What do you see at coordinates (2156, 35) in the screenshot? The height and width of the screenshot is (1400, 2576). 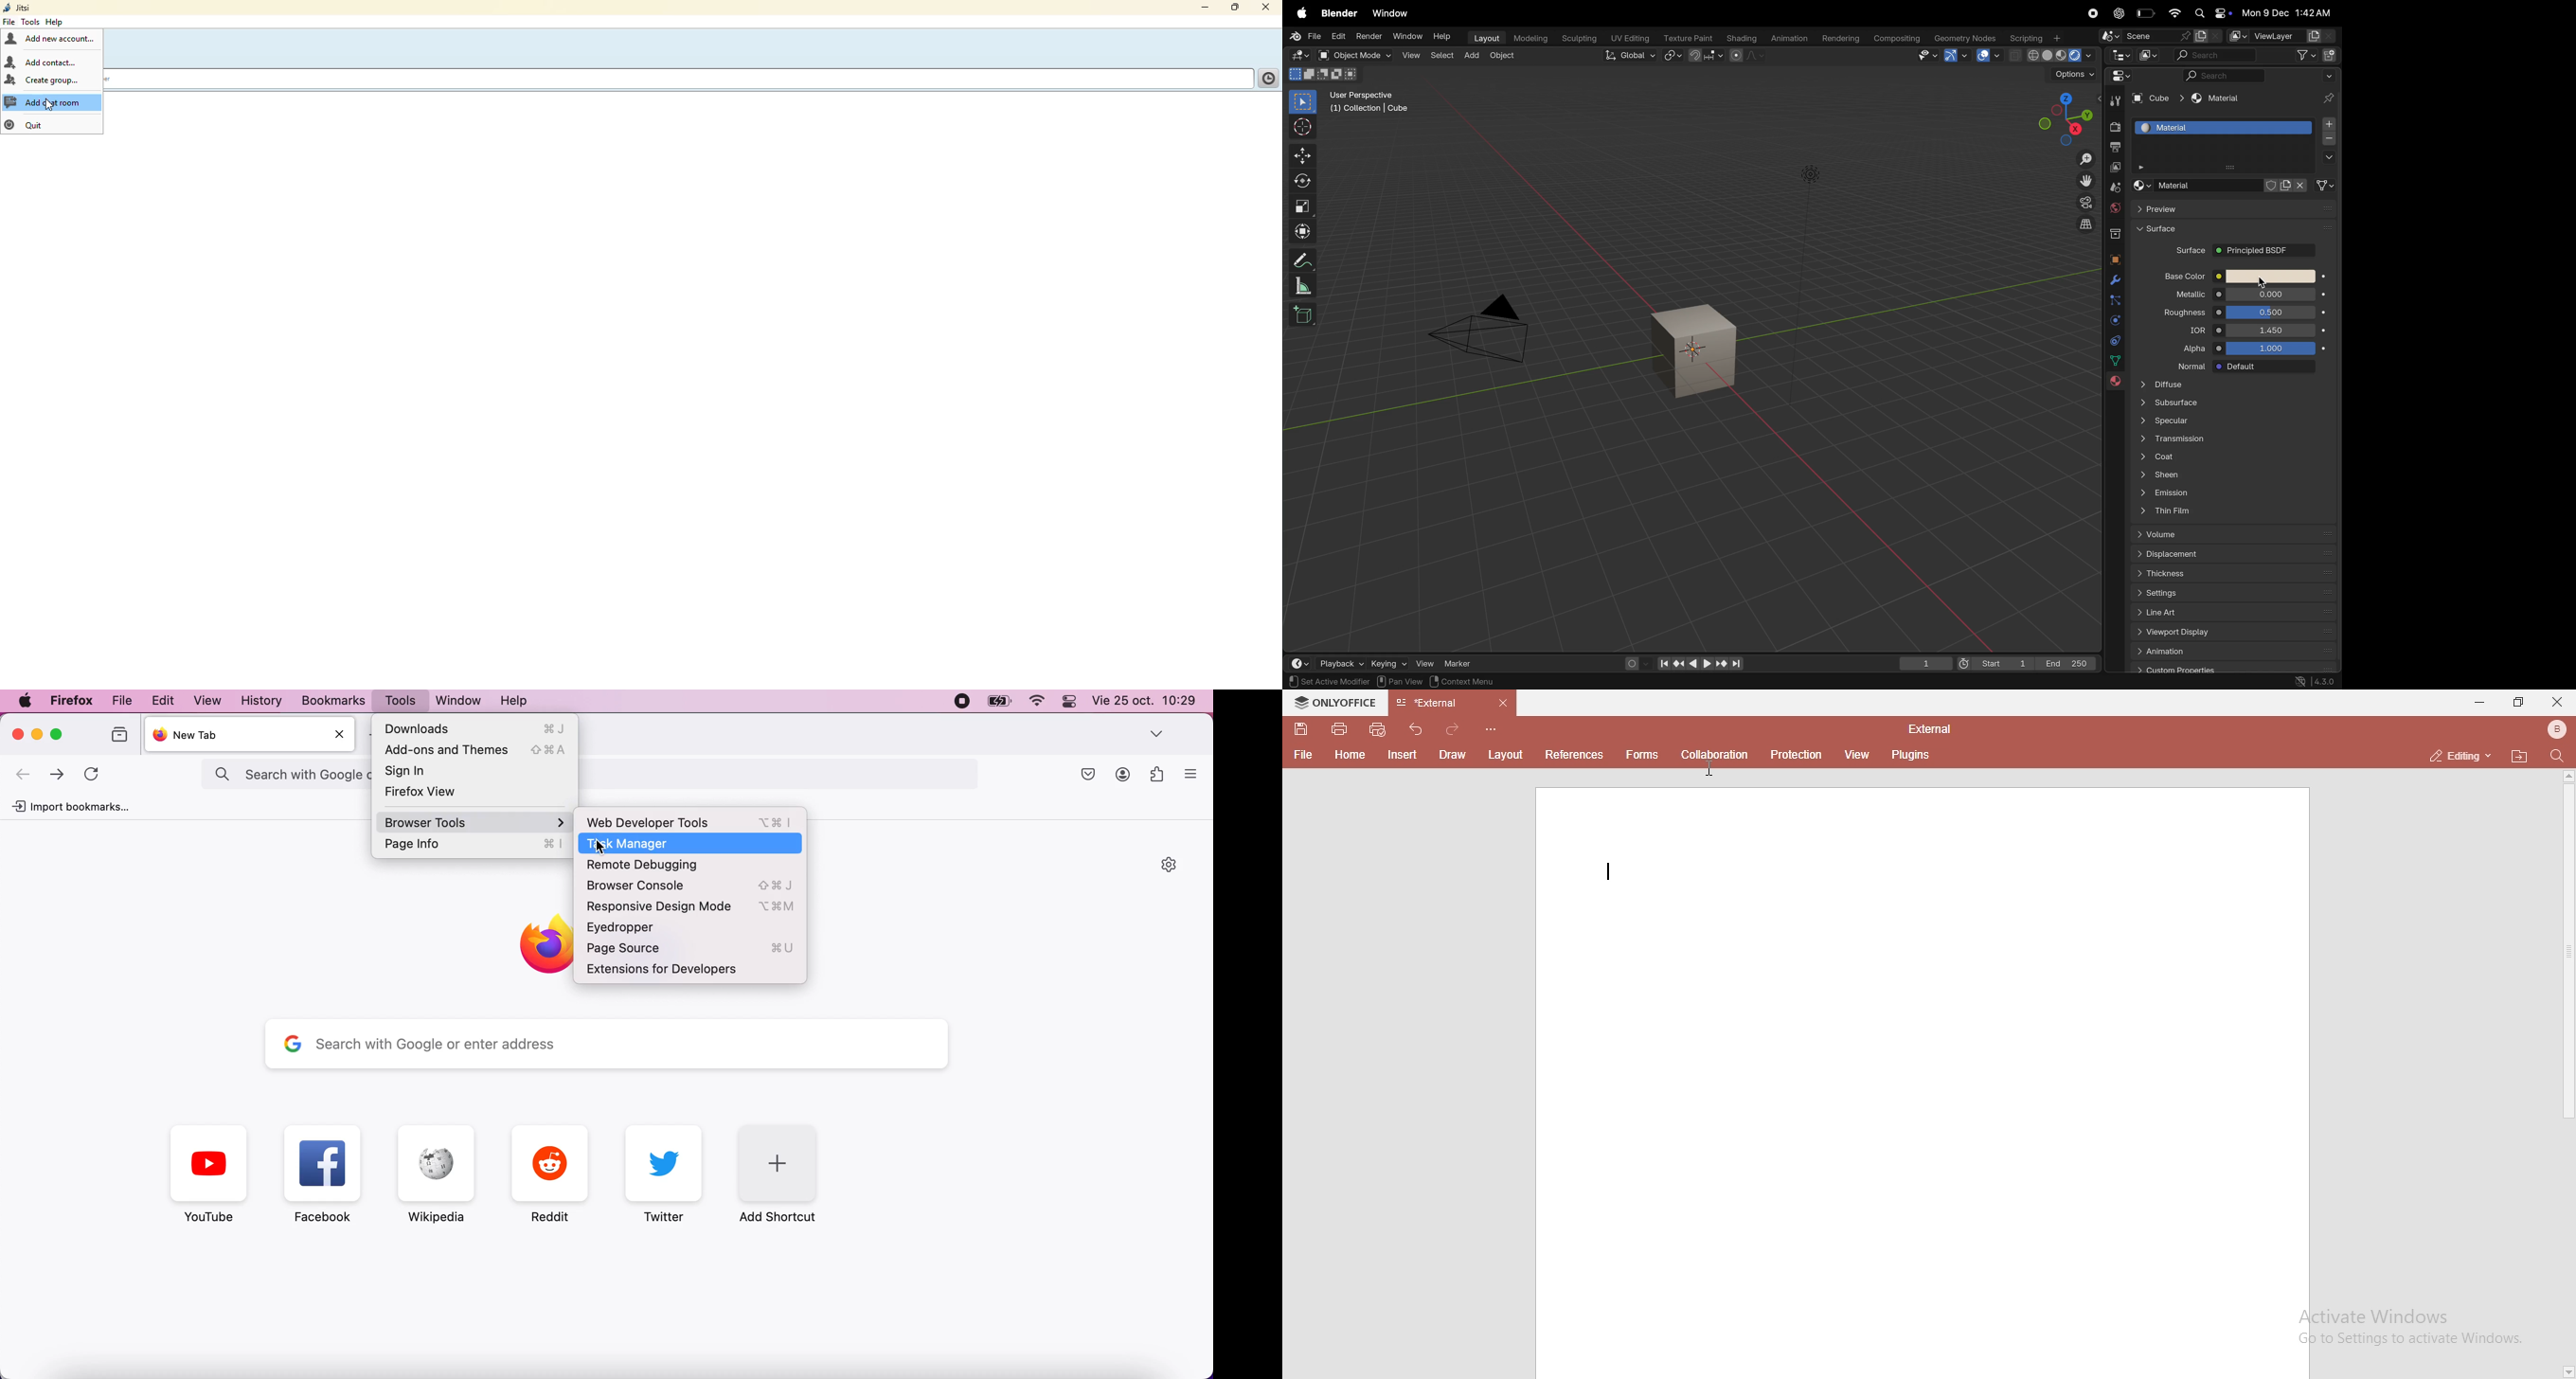 I see `scene` at bounding box center [2156, 35].